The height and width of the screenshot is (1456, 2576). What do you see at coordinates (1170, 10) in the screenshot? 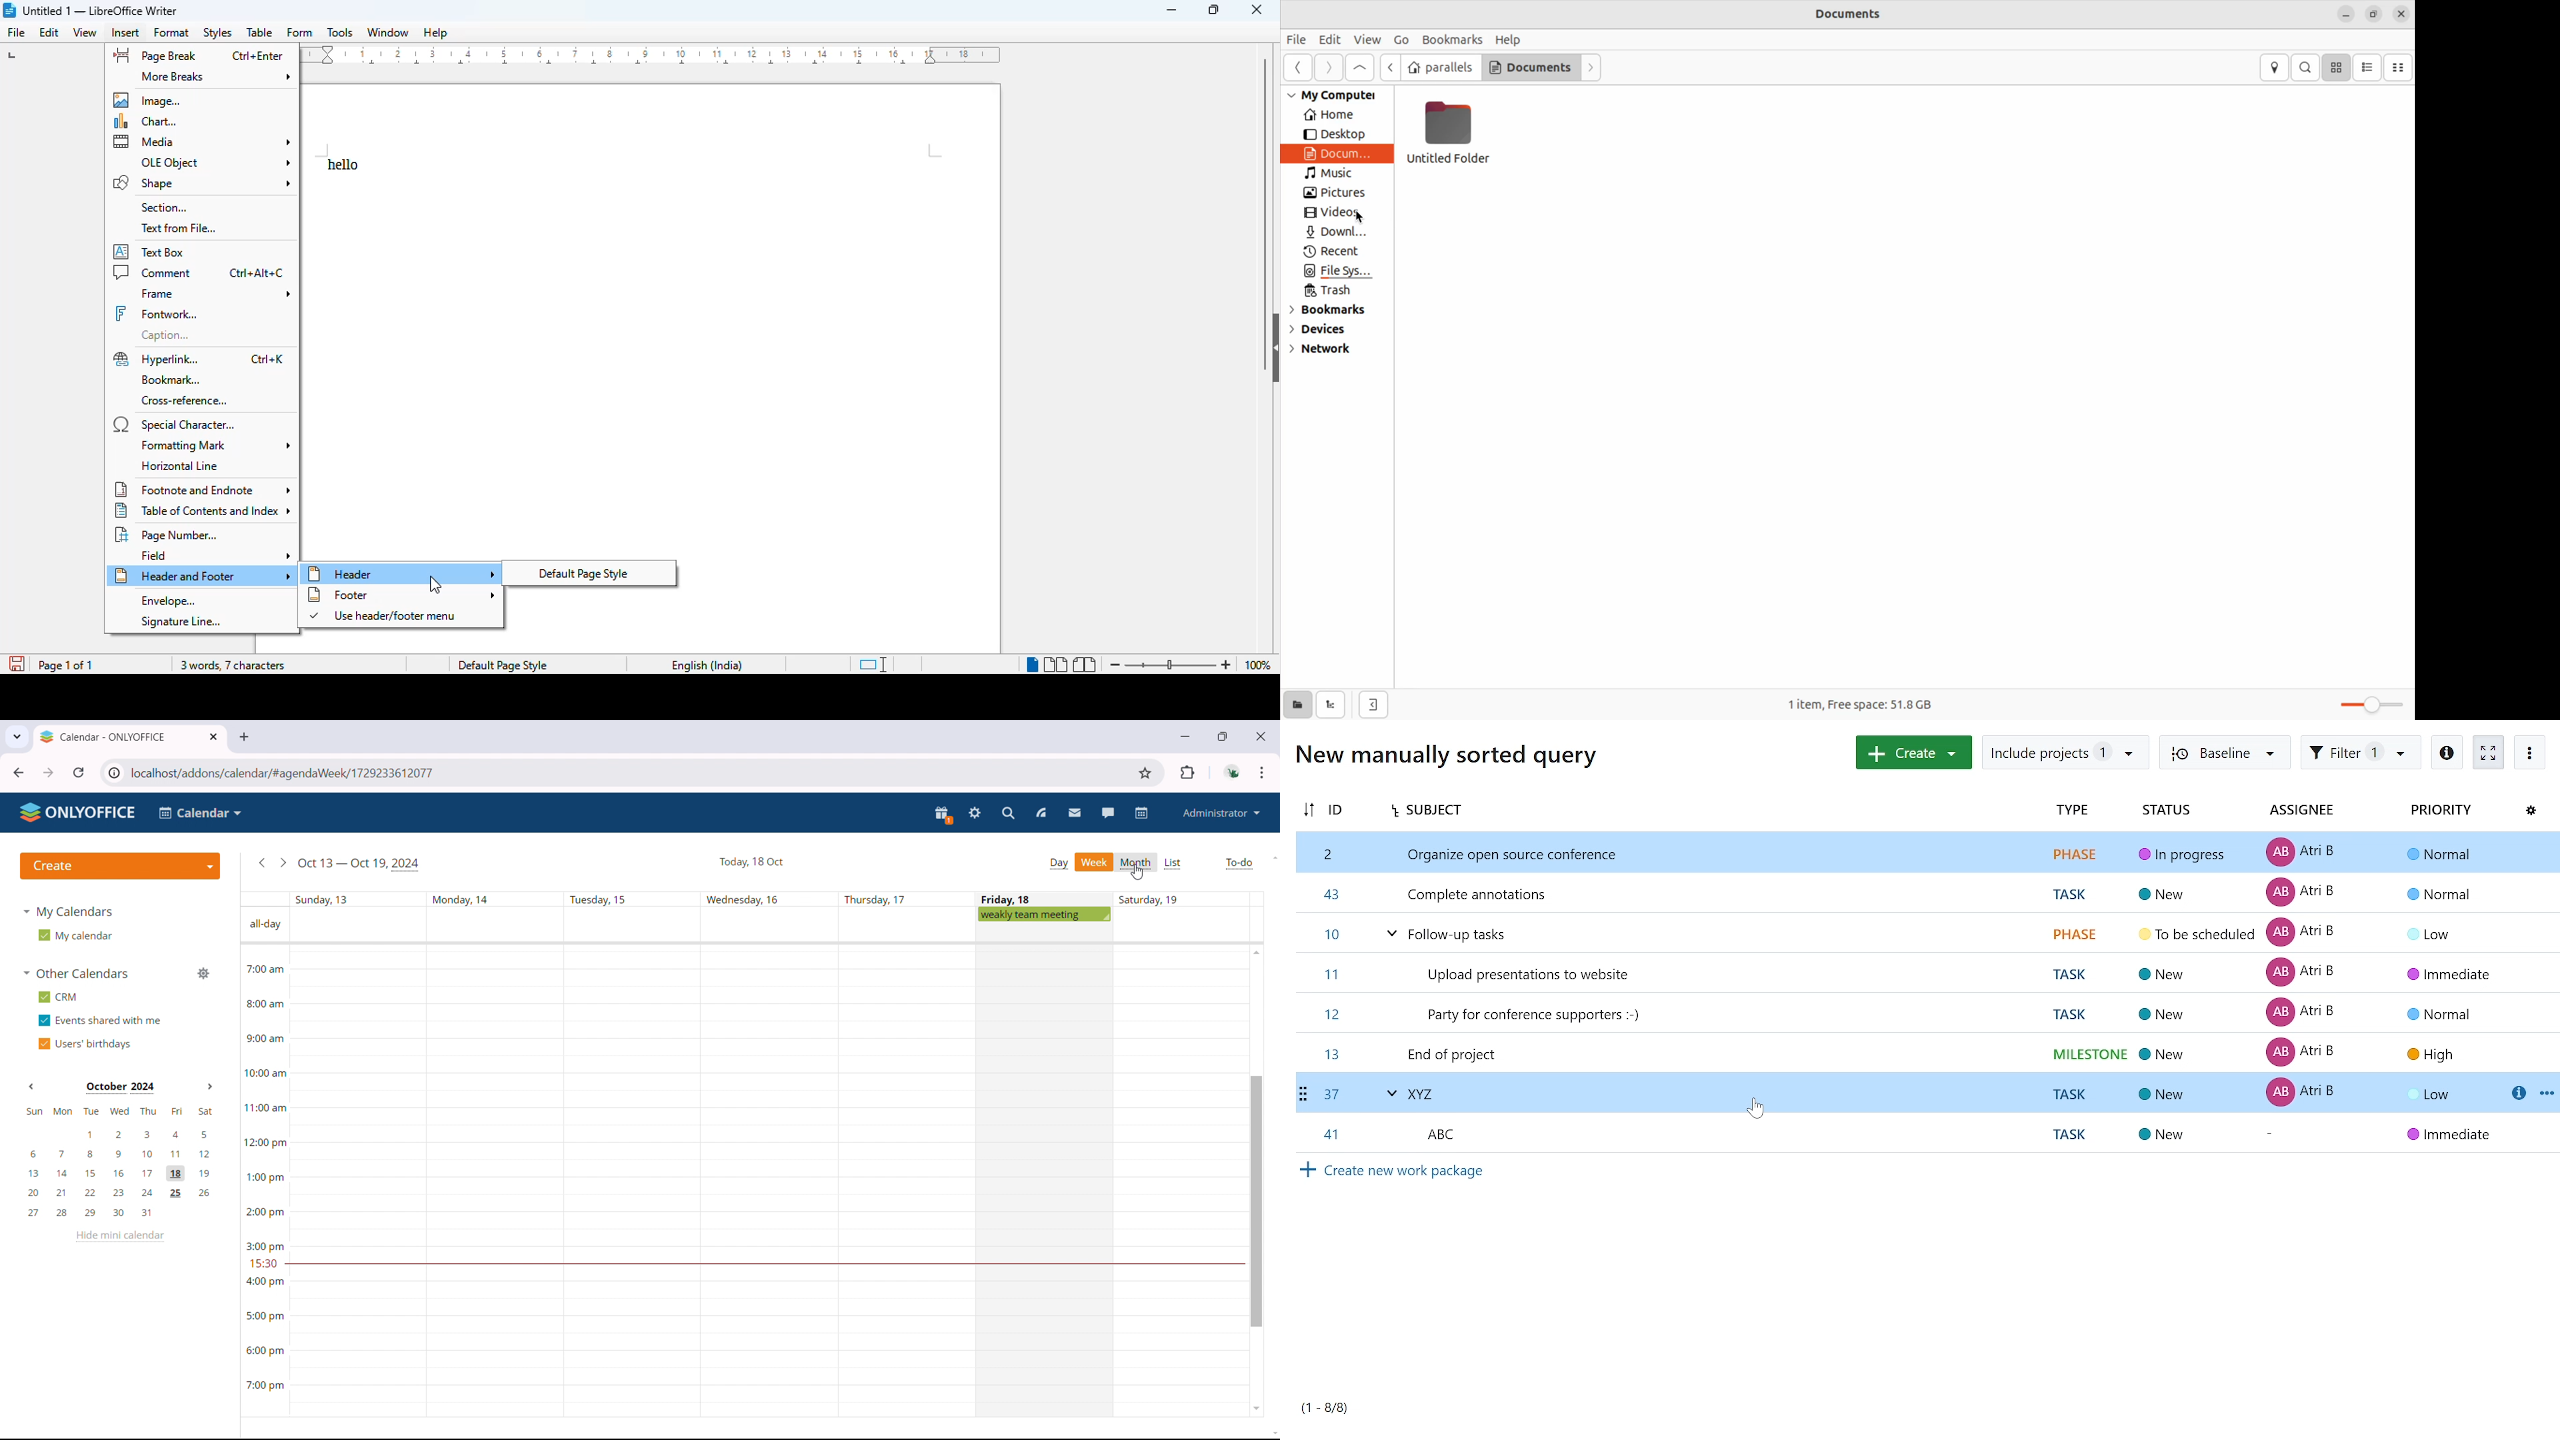
I see `minimize` at bounding box center [1170, 10].